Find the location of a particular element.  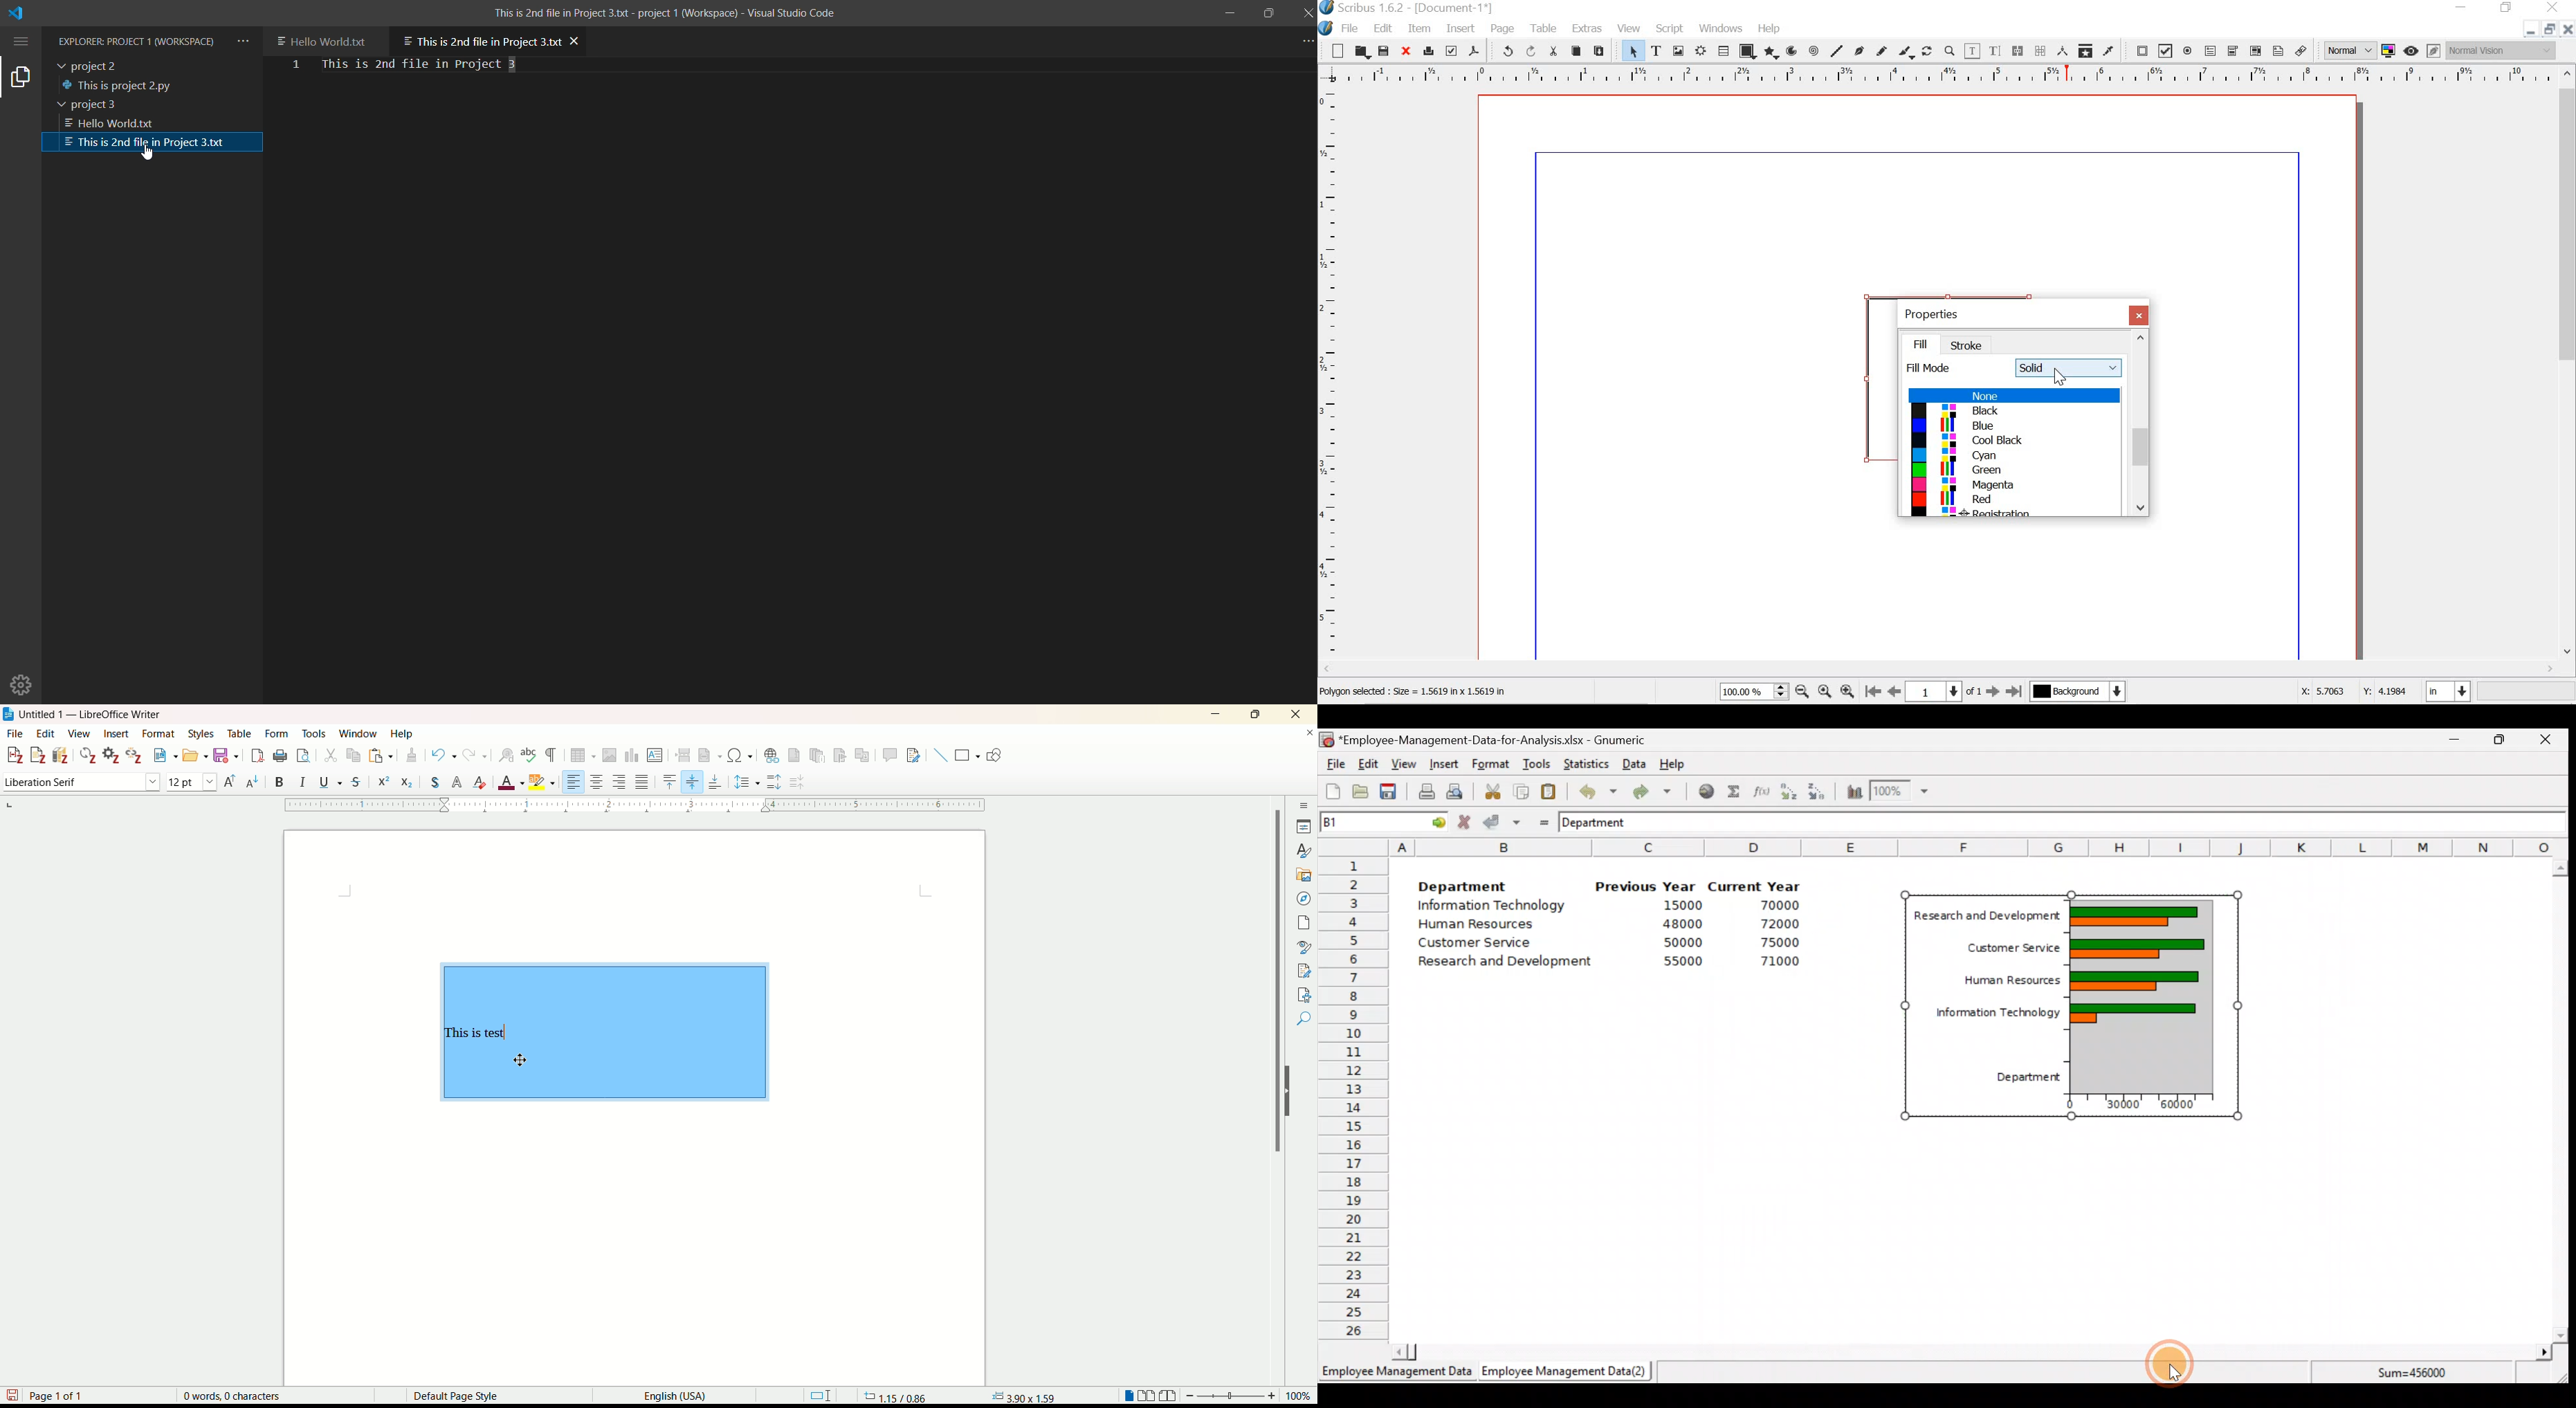

pdf radio button is located at coordinates (2190, 51).